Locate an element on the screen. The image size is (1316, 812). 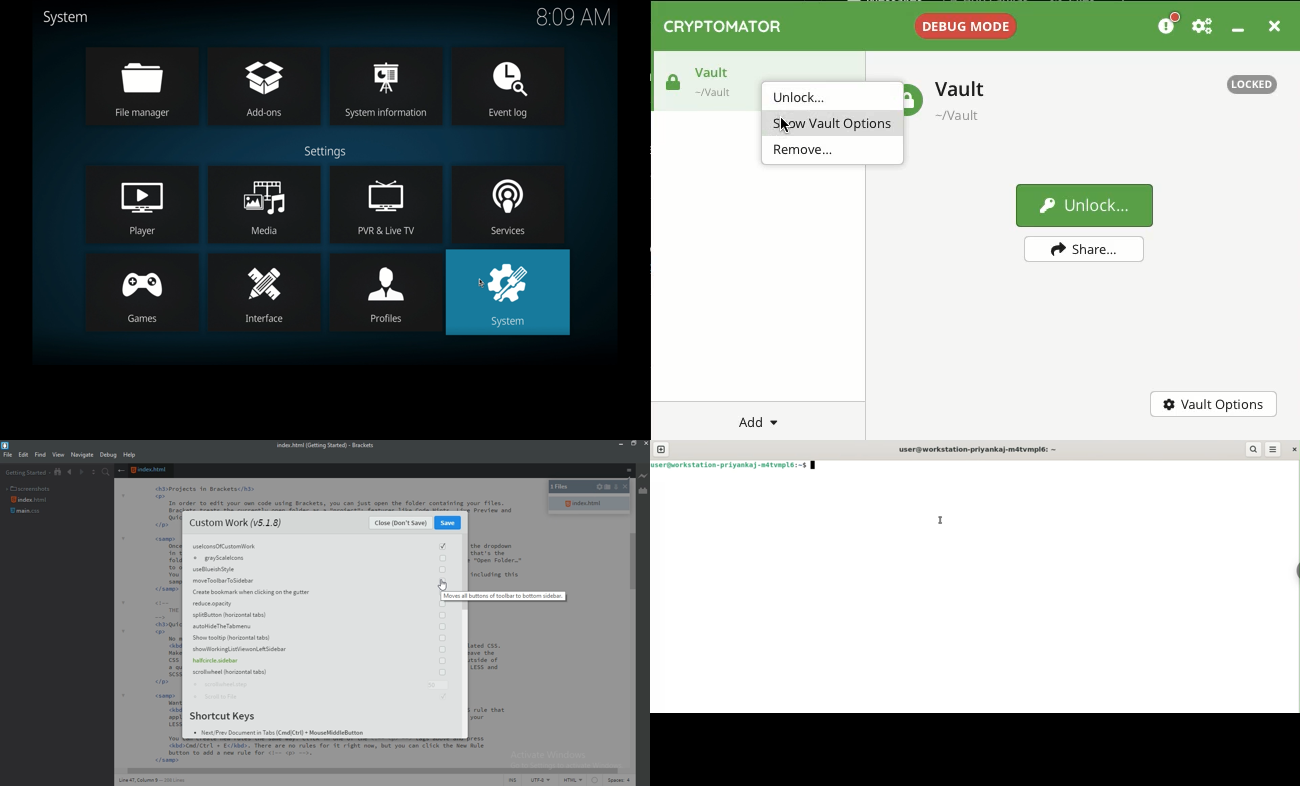
user@workstation-priyankaj-m4tvmpl6: is located at coordinates (978, 449).